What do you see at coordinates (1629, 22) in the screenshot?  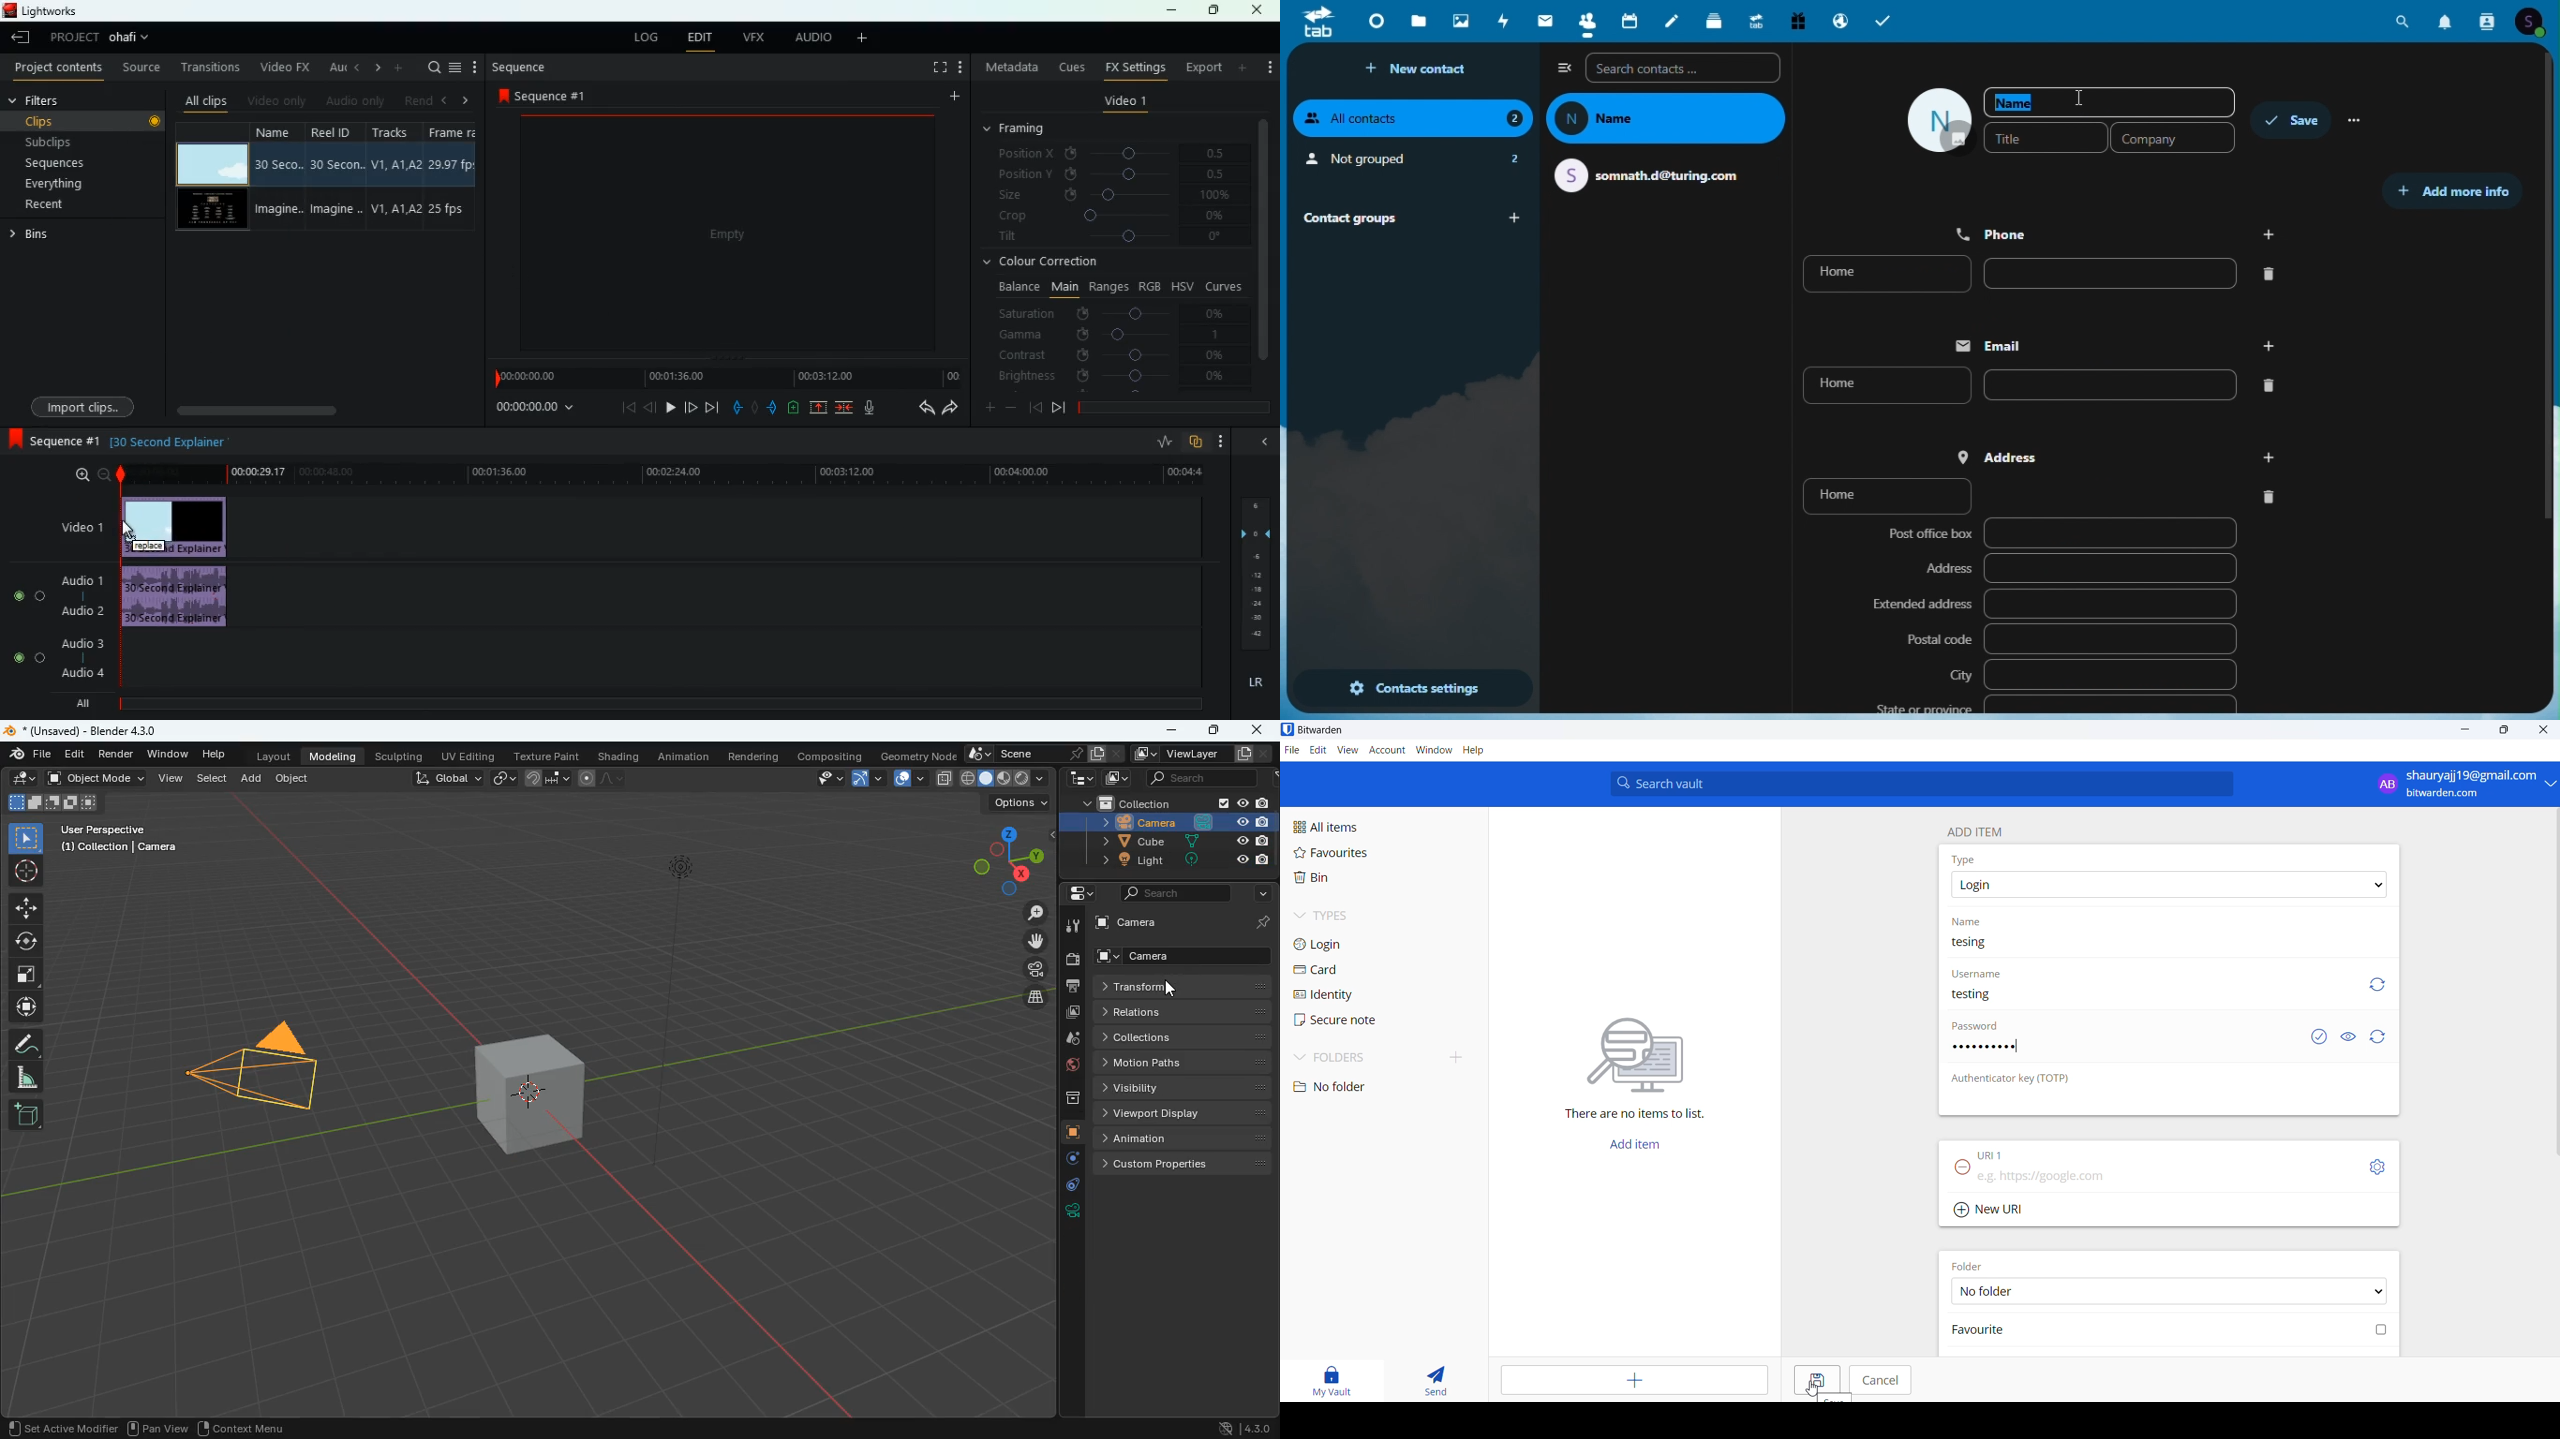 I see `Calendar` at bounding box center [1629, 22].